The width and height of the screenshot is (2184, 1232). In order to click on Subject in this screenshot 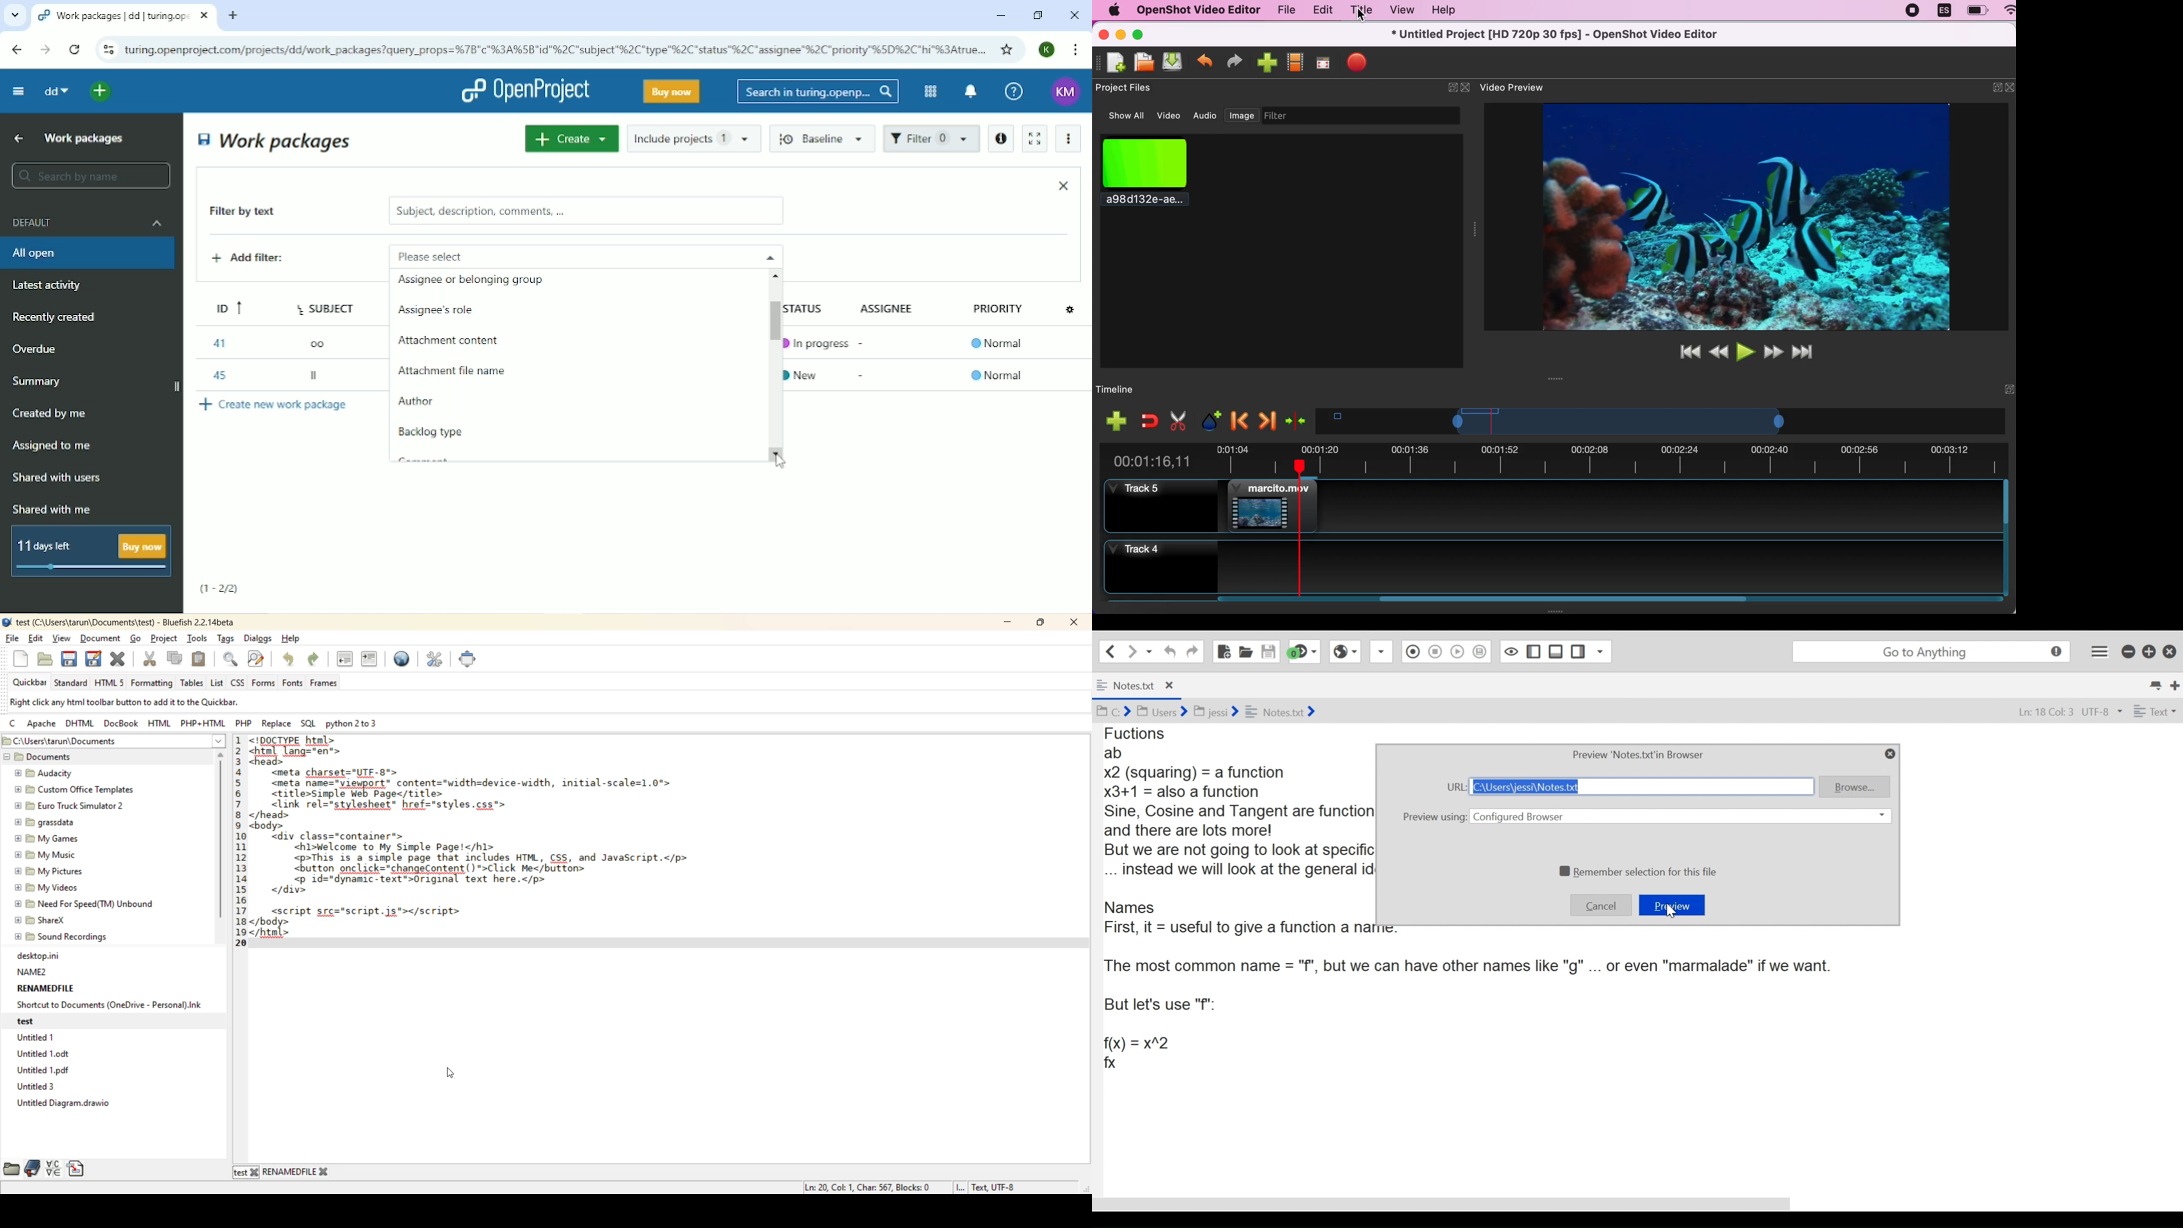, I will do `click(328, 305)`.